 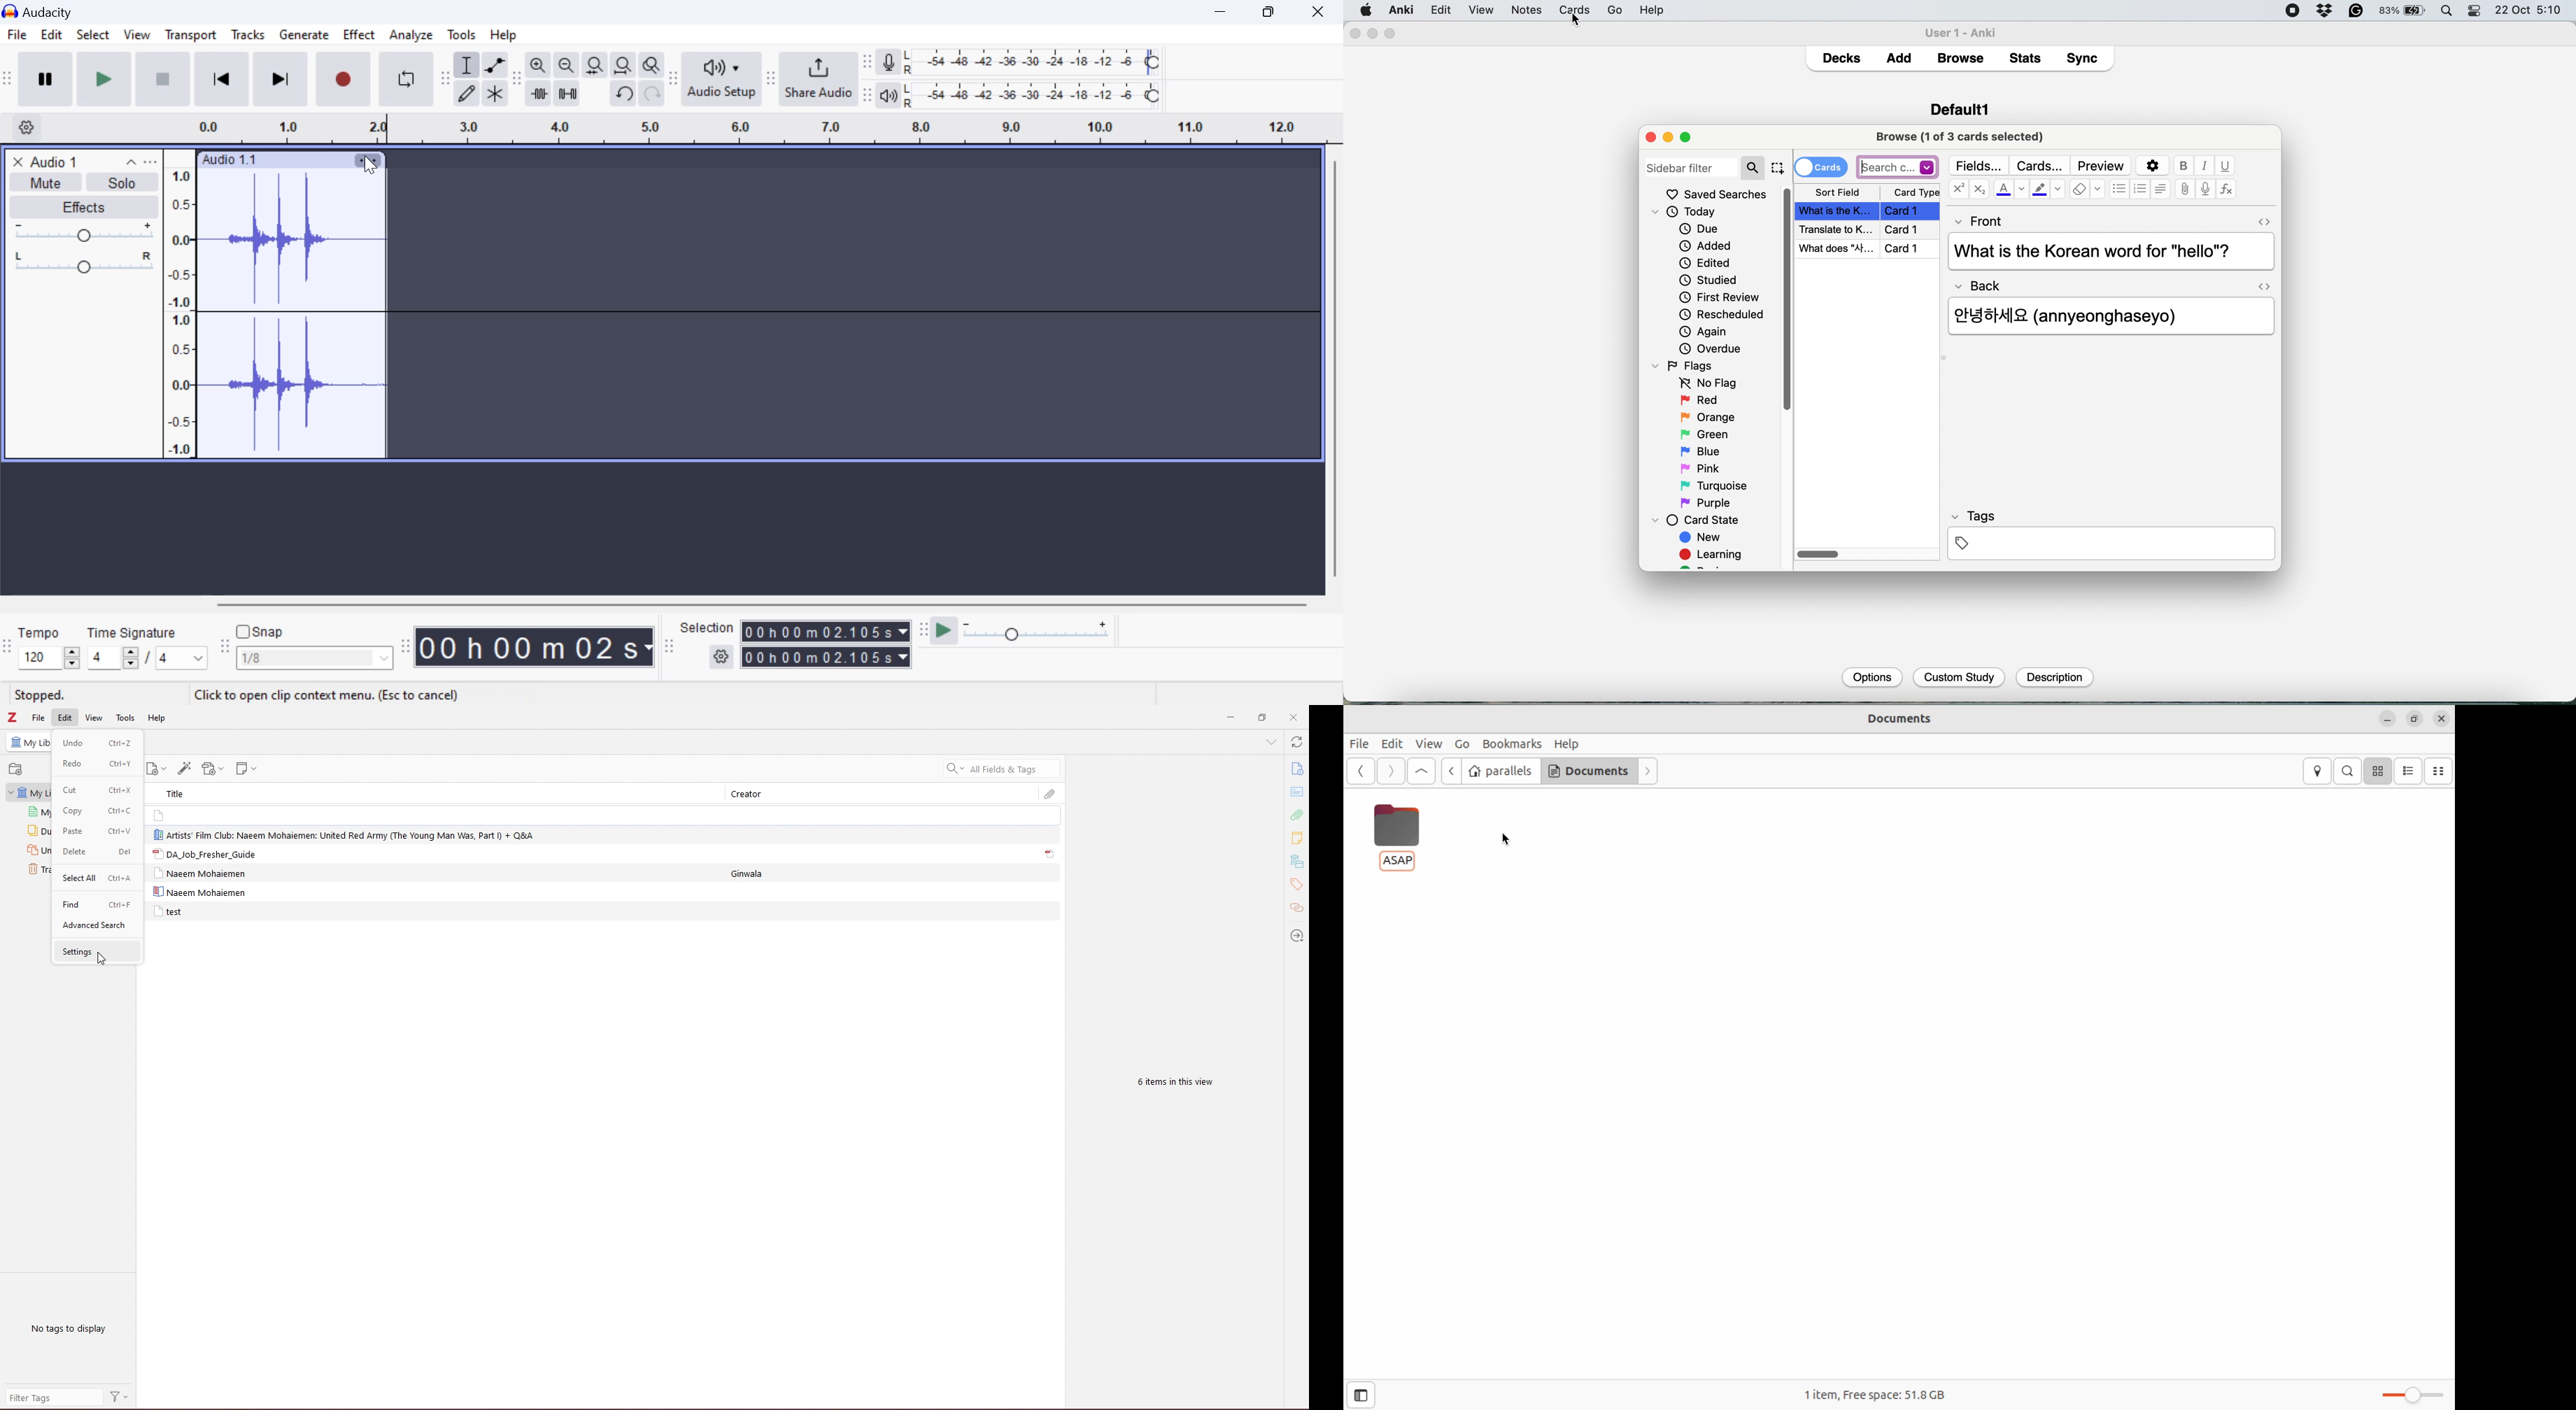 What do you see at coordinates (721, 78) in the screenshot?
I see `Audio Setup` at bounding box center [721, 78].